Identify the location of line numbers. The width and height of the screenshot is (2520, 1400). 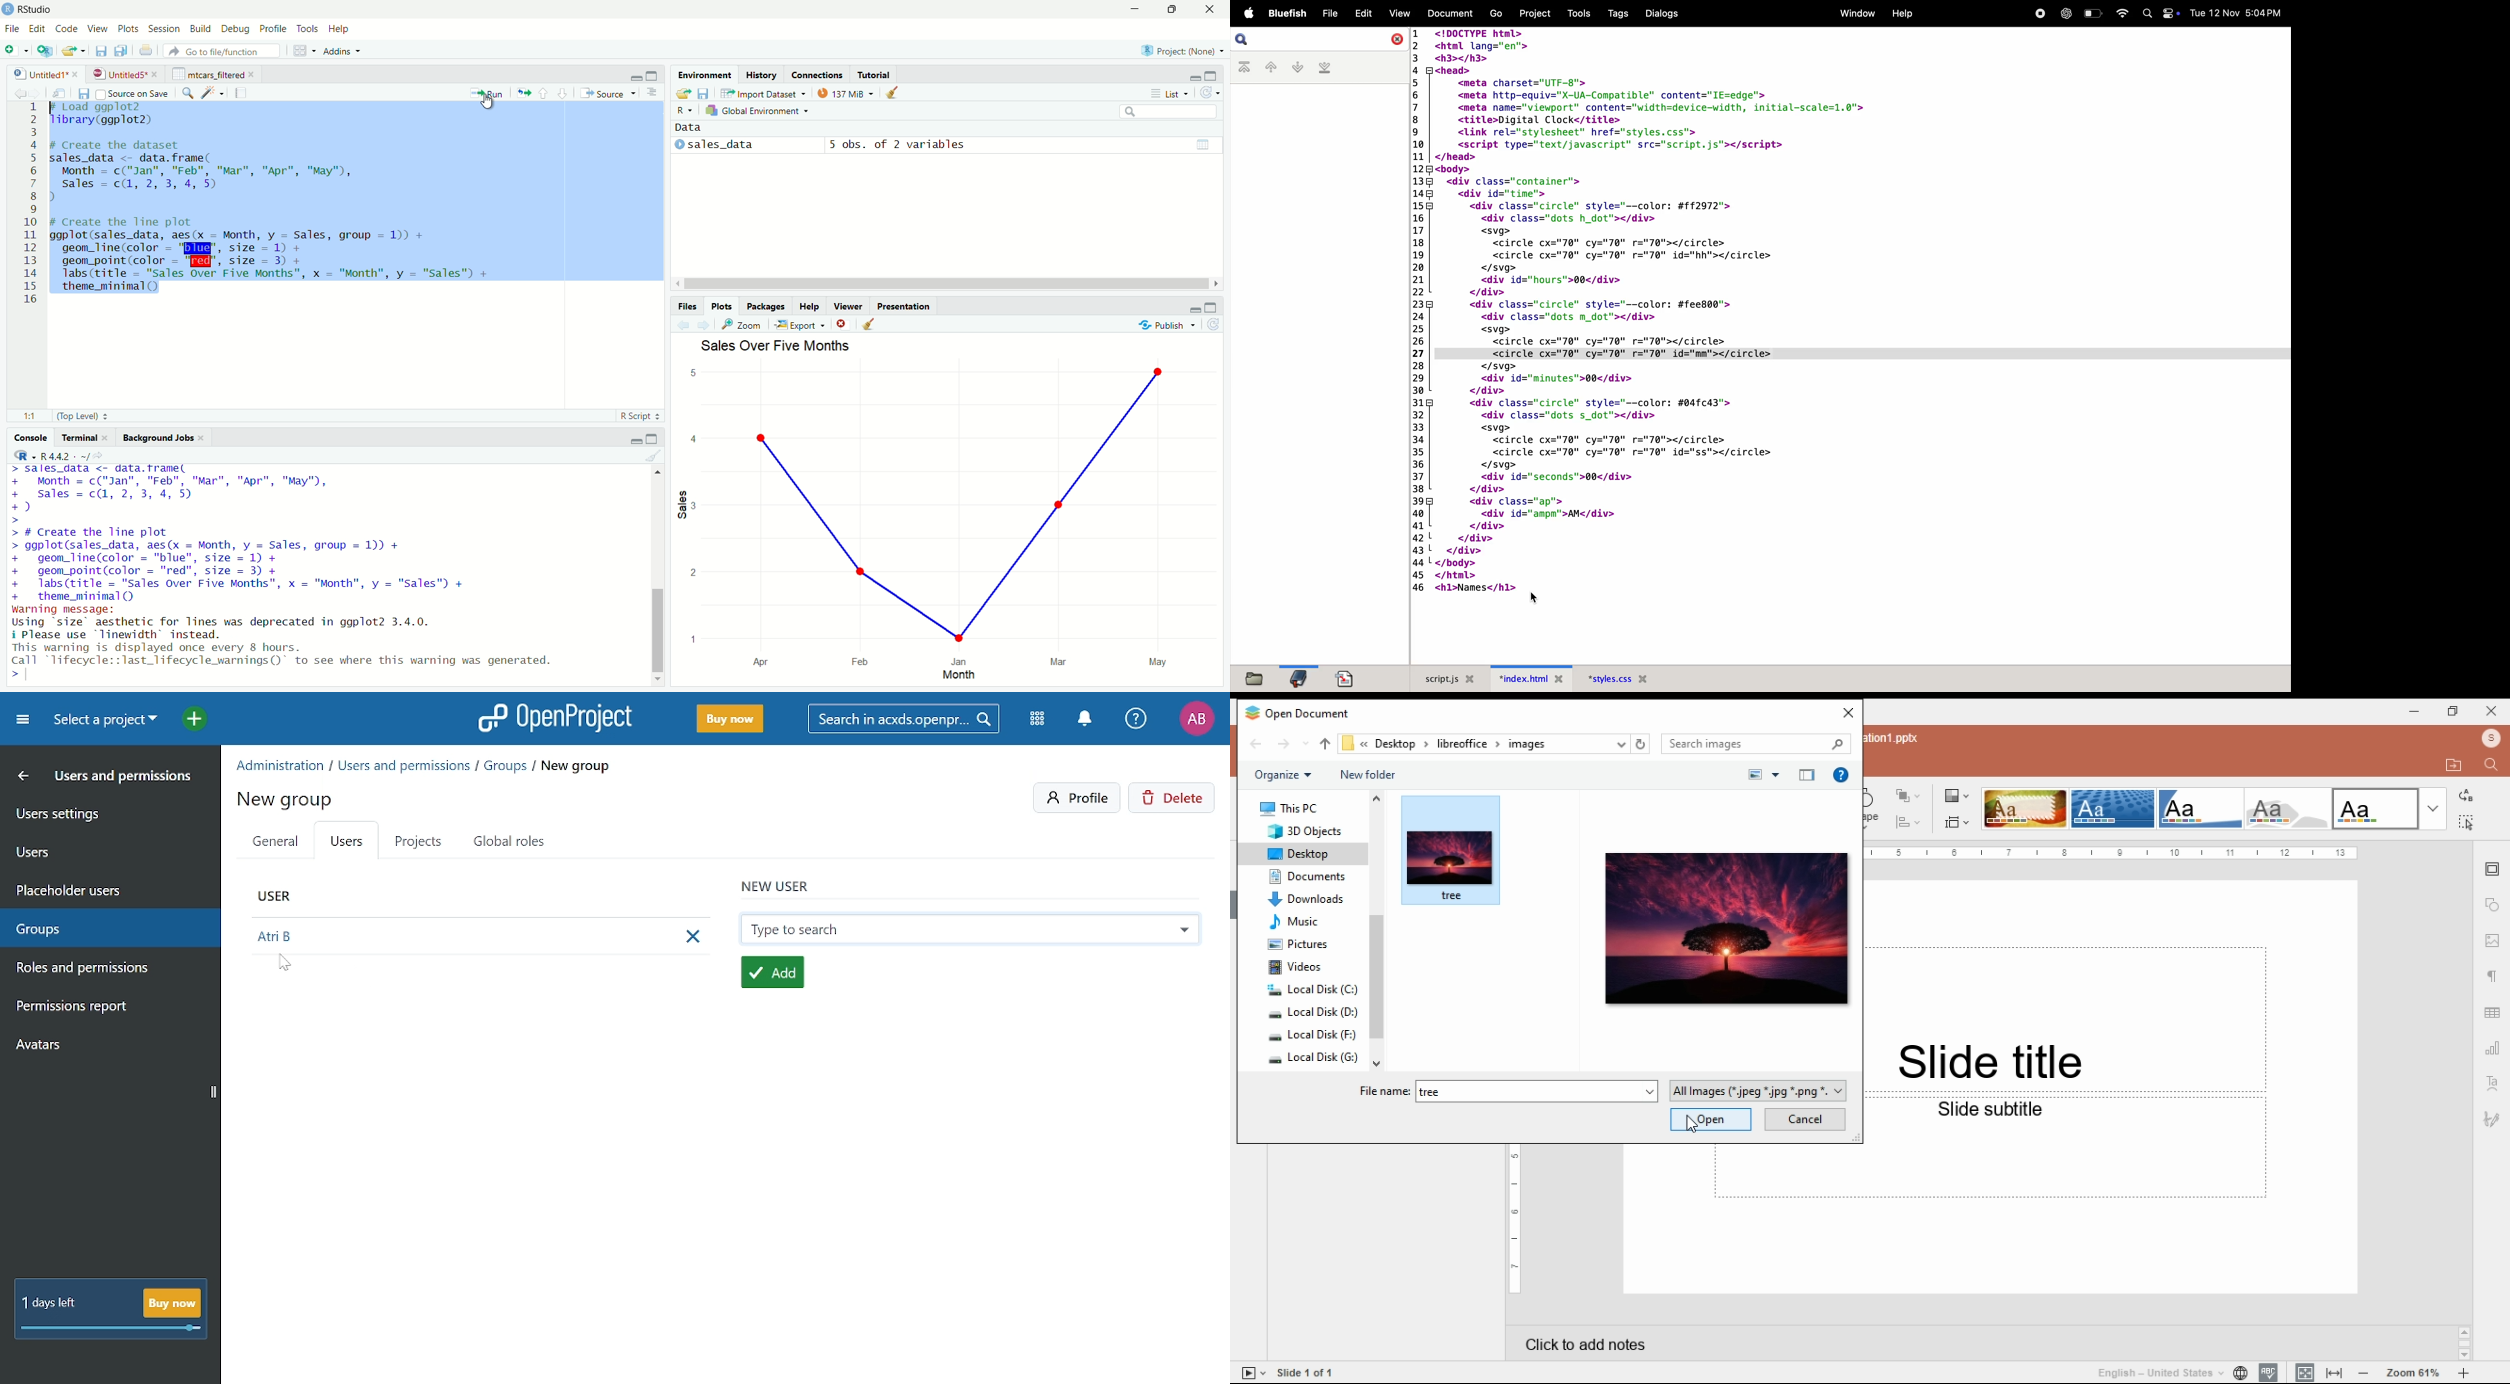
(33, 205).